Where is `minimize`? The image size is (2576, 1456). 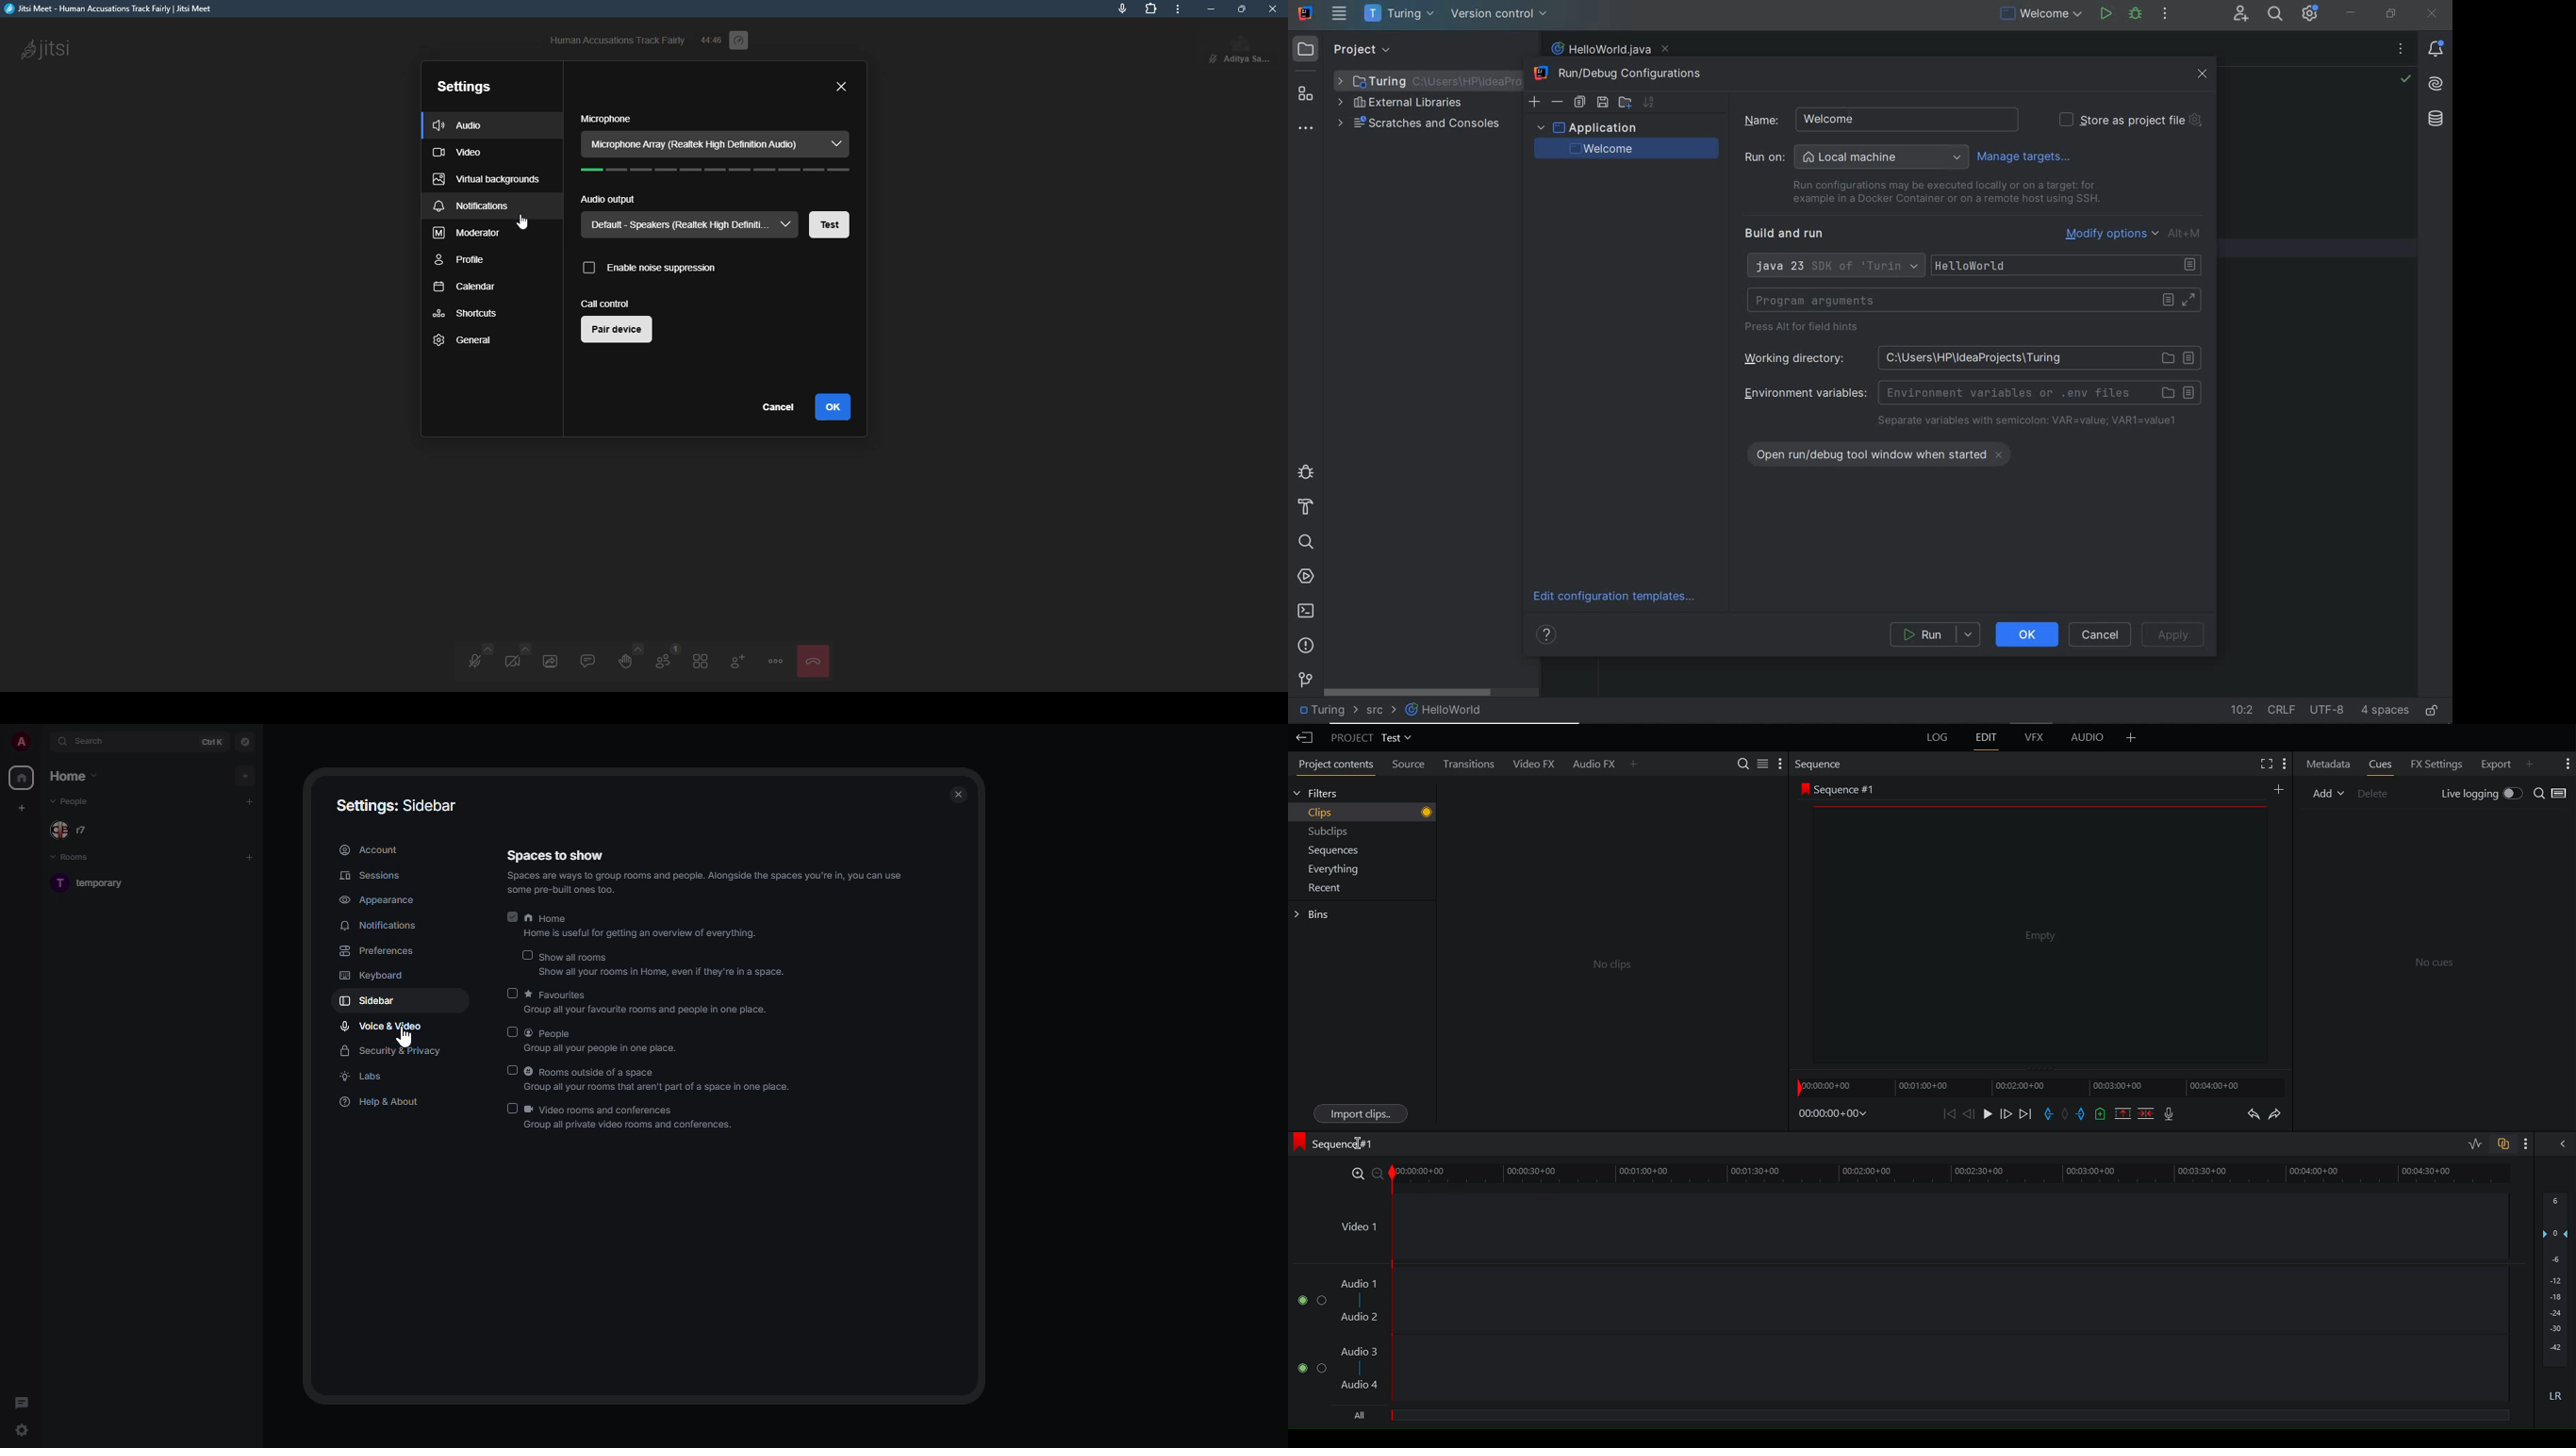 minimize is located at coordinates (1210, 9).